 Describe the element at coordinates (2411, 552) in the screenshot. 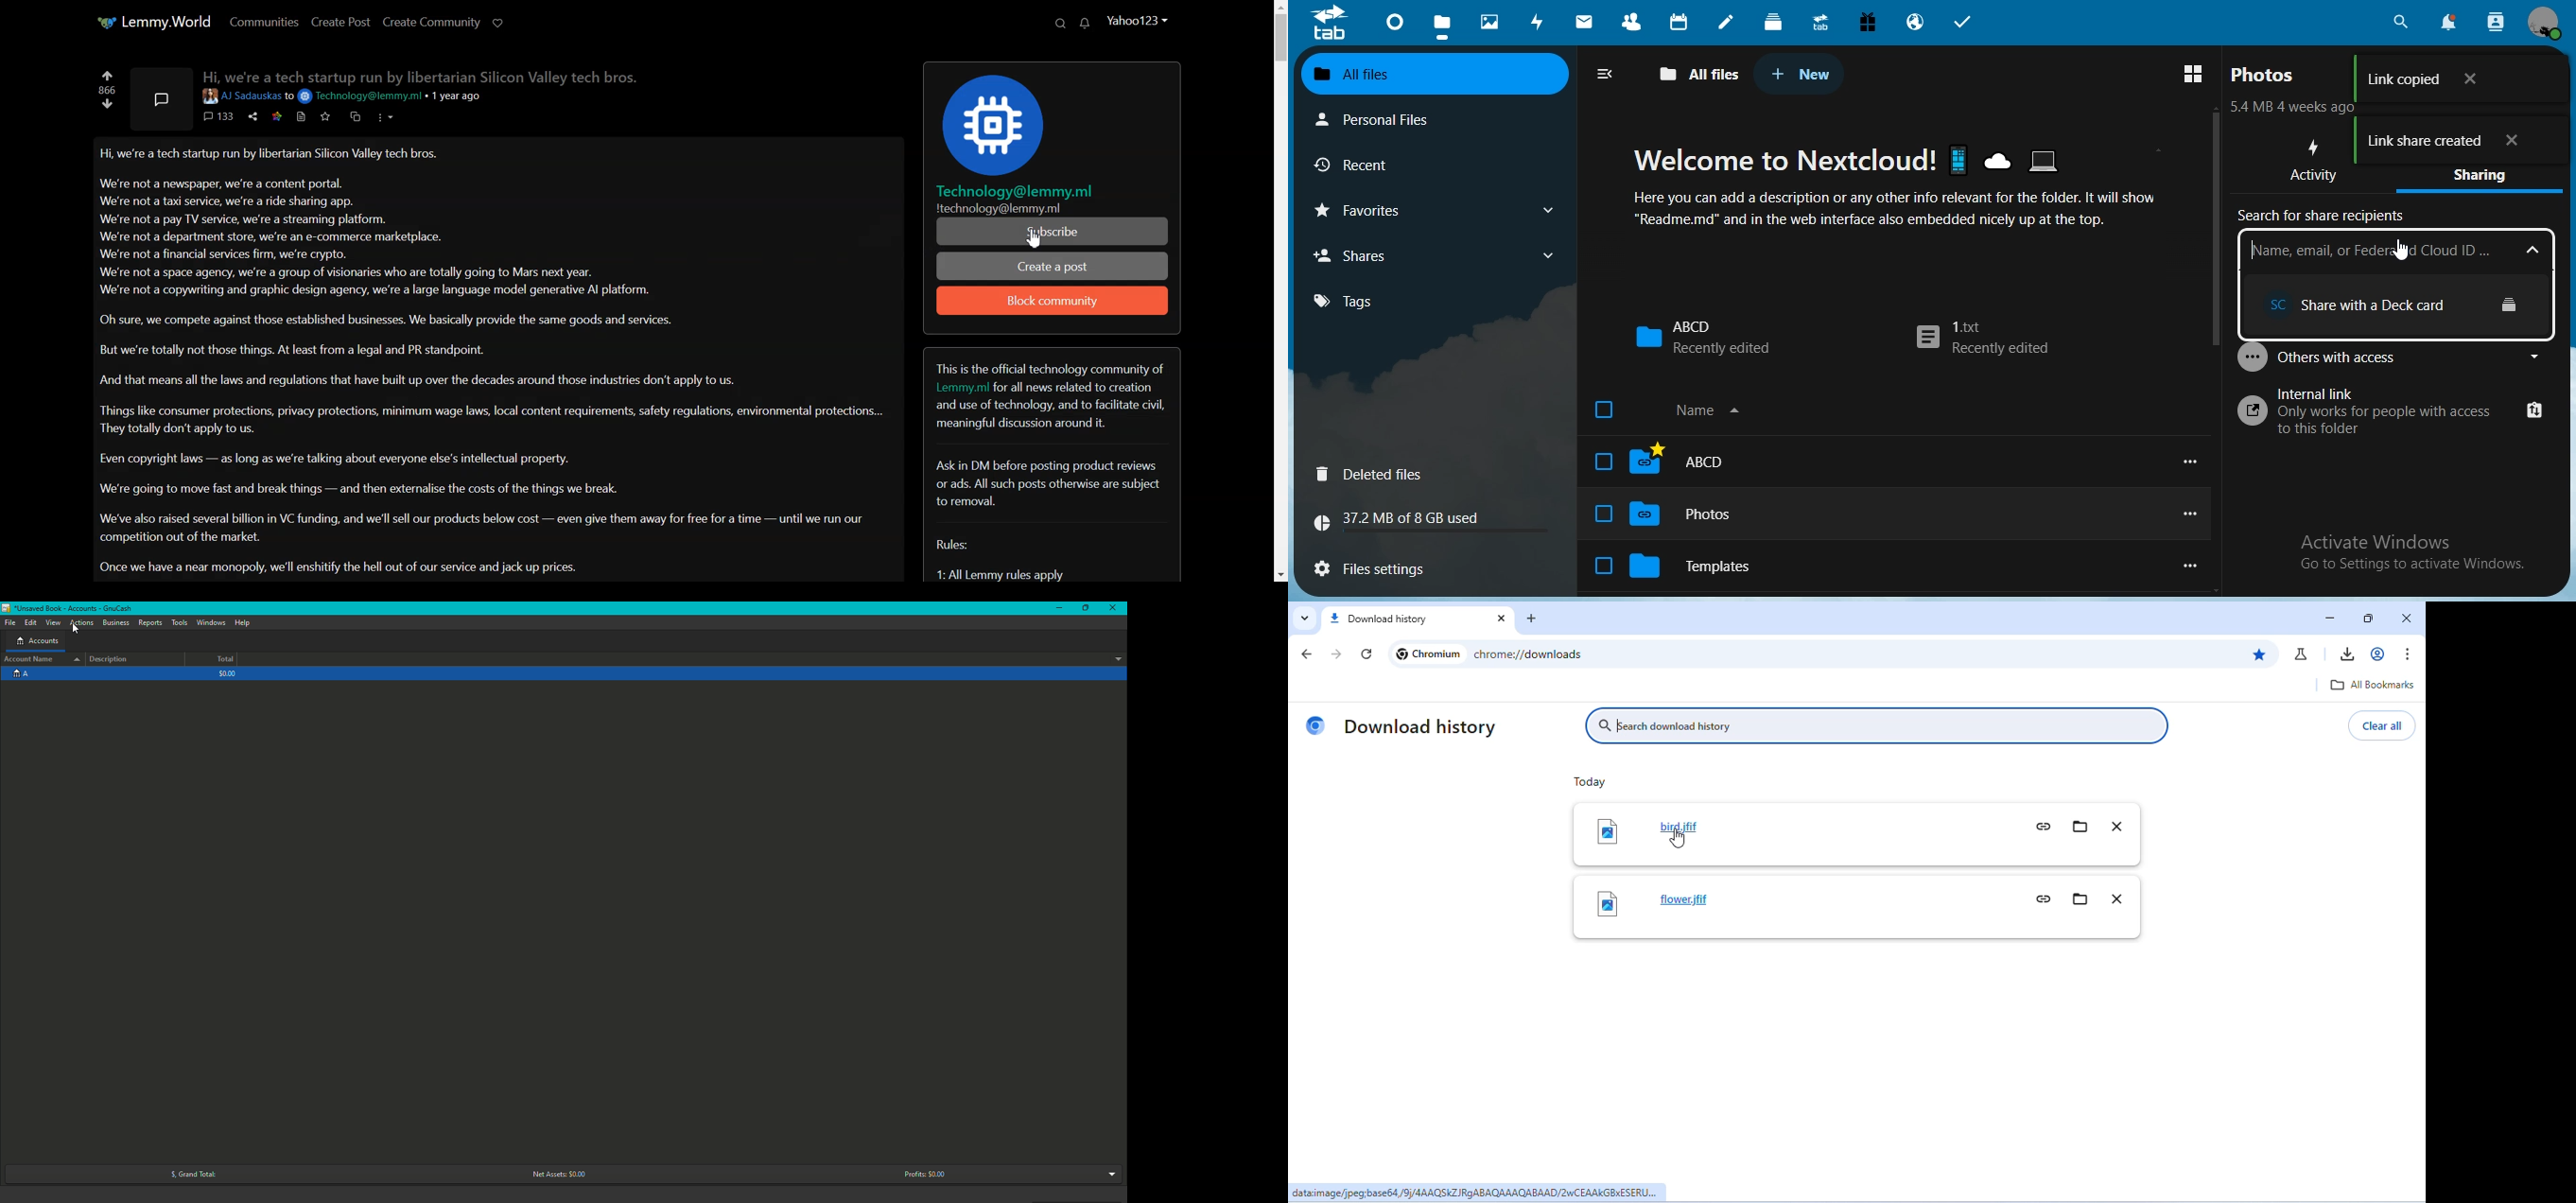

I see `text` at that location.